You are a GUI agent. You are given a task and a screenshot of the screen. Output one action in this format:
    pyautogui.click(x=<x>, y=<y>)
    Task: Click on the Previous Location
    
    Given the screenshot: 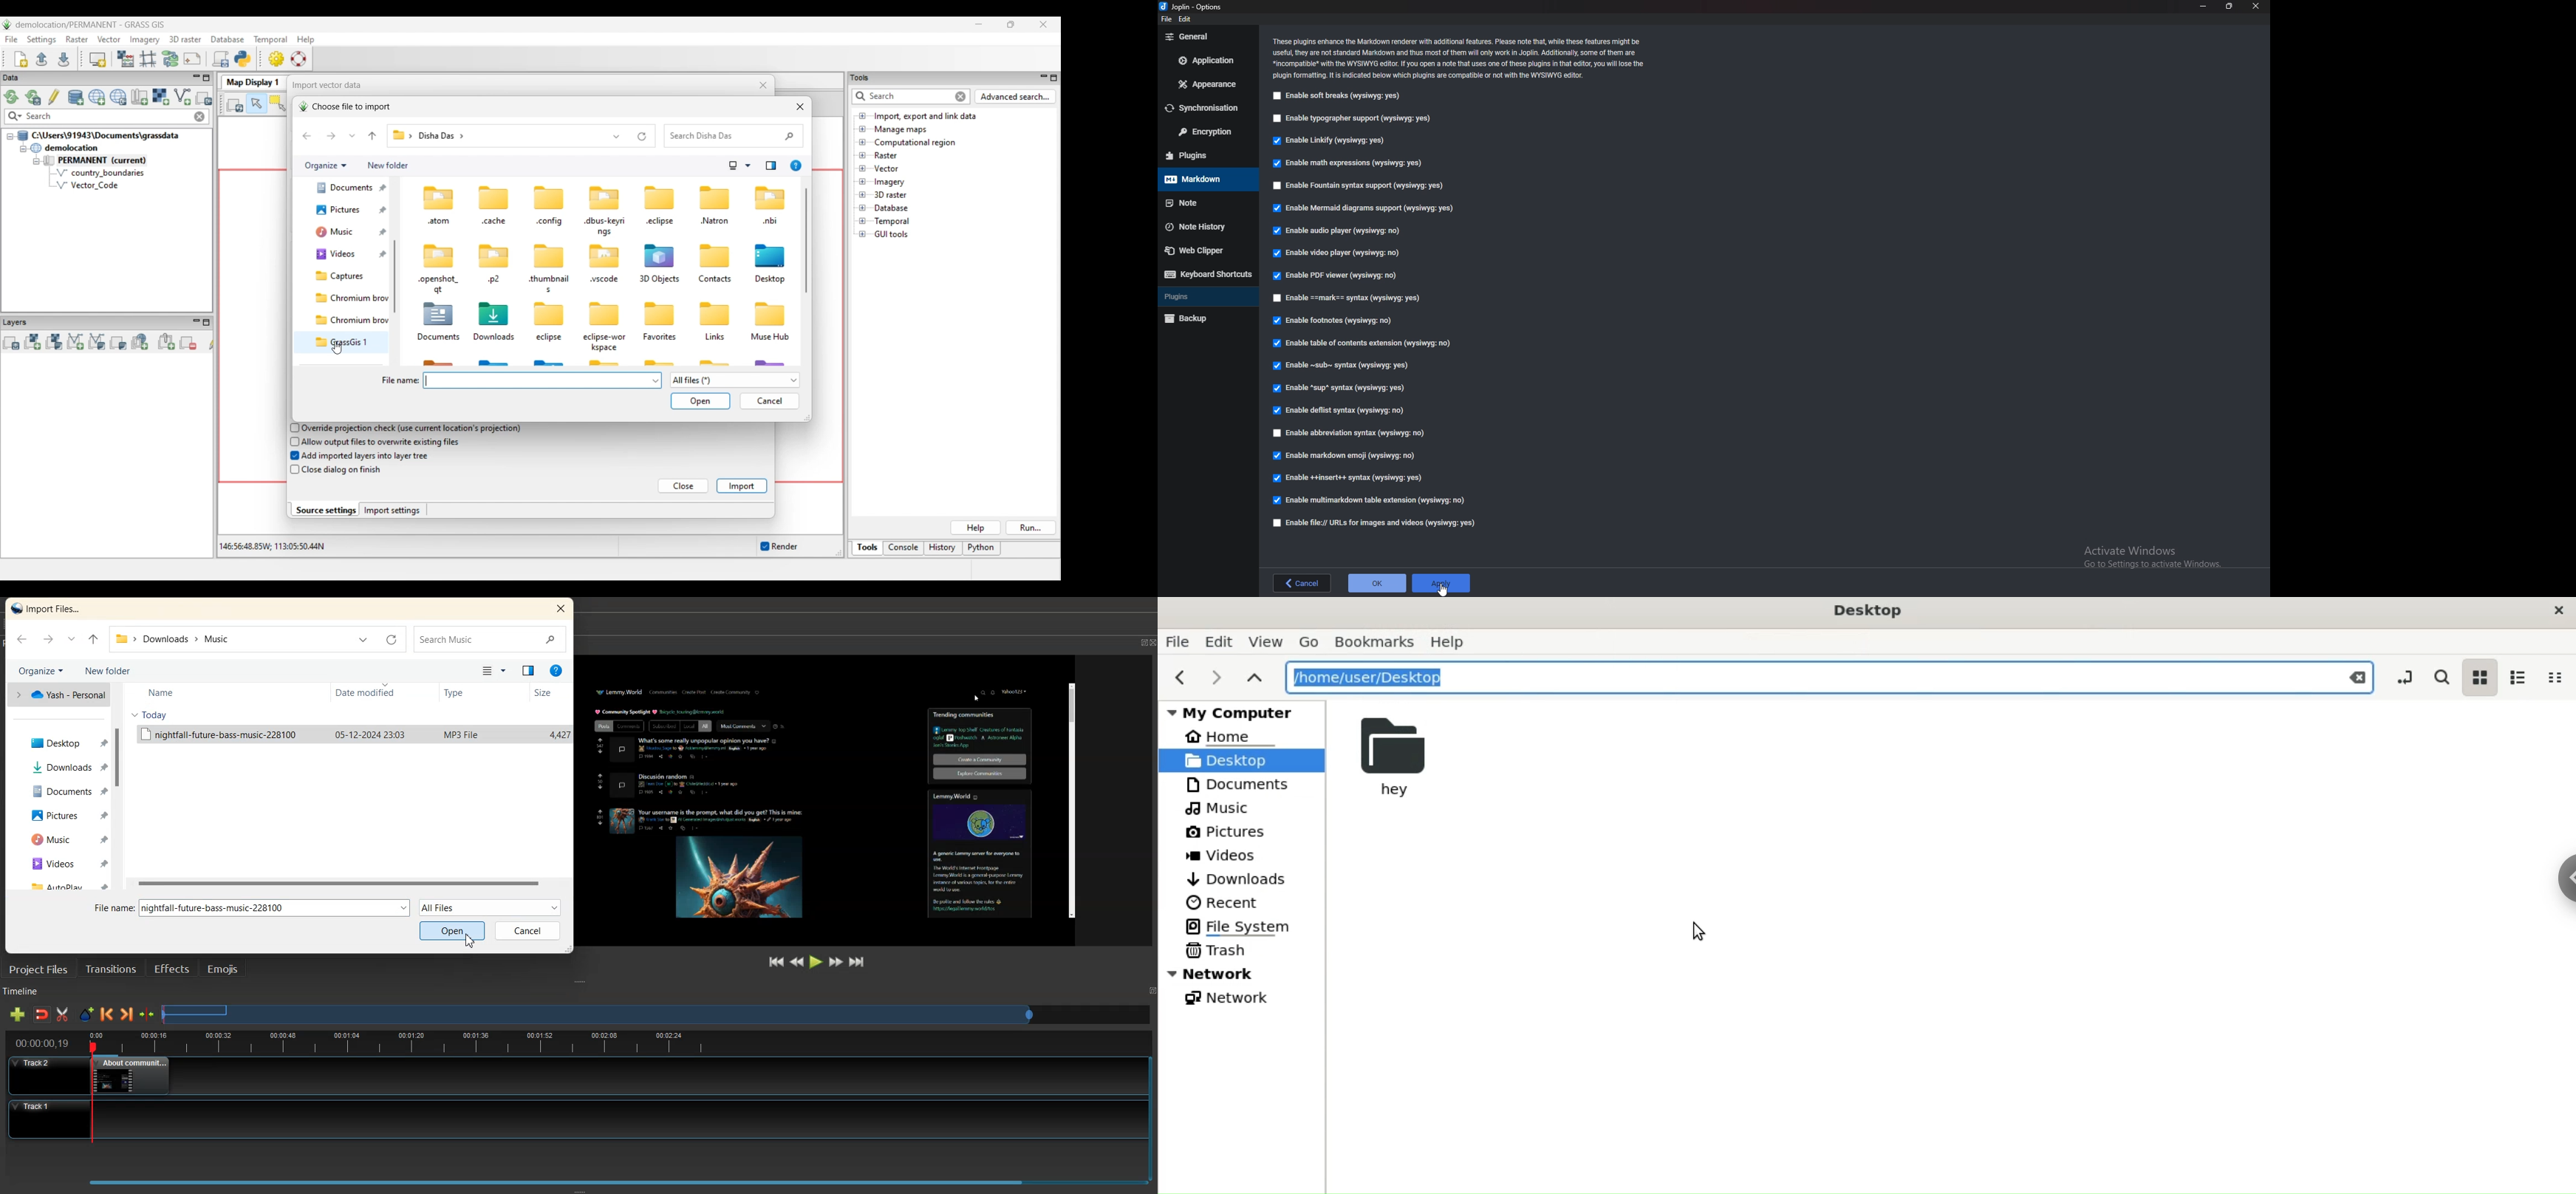 What is the action you would take?
    pyautogui.click(x=362, y=640)
    